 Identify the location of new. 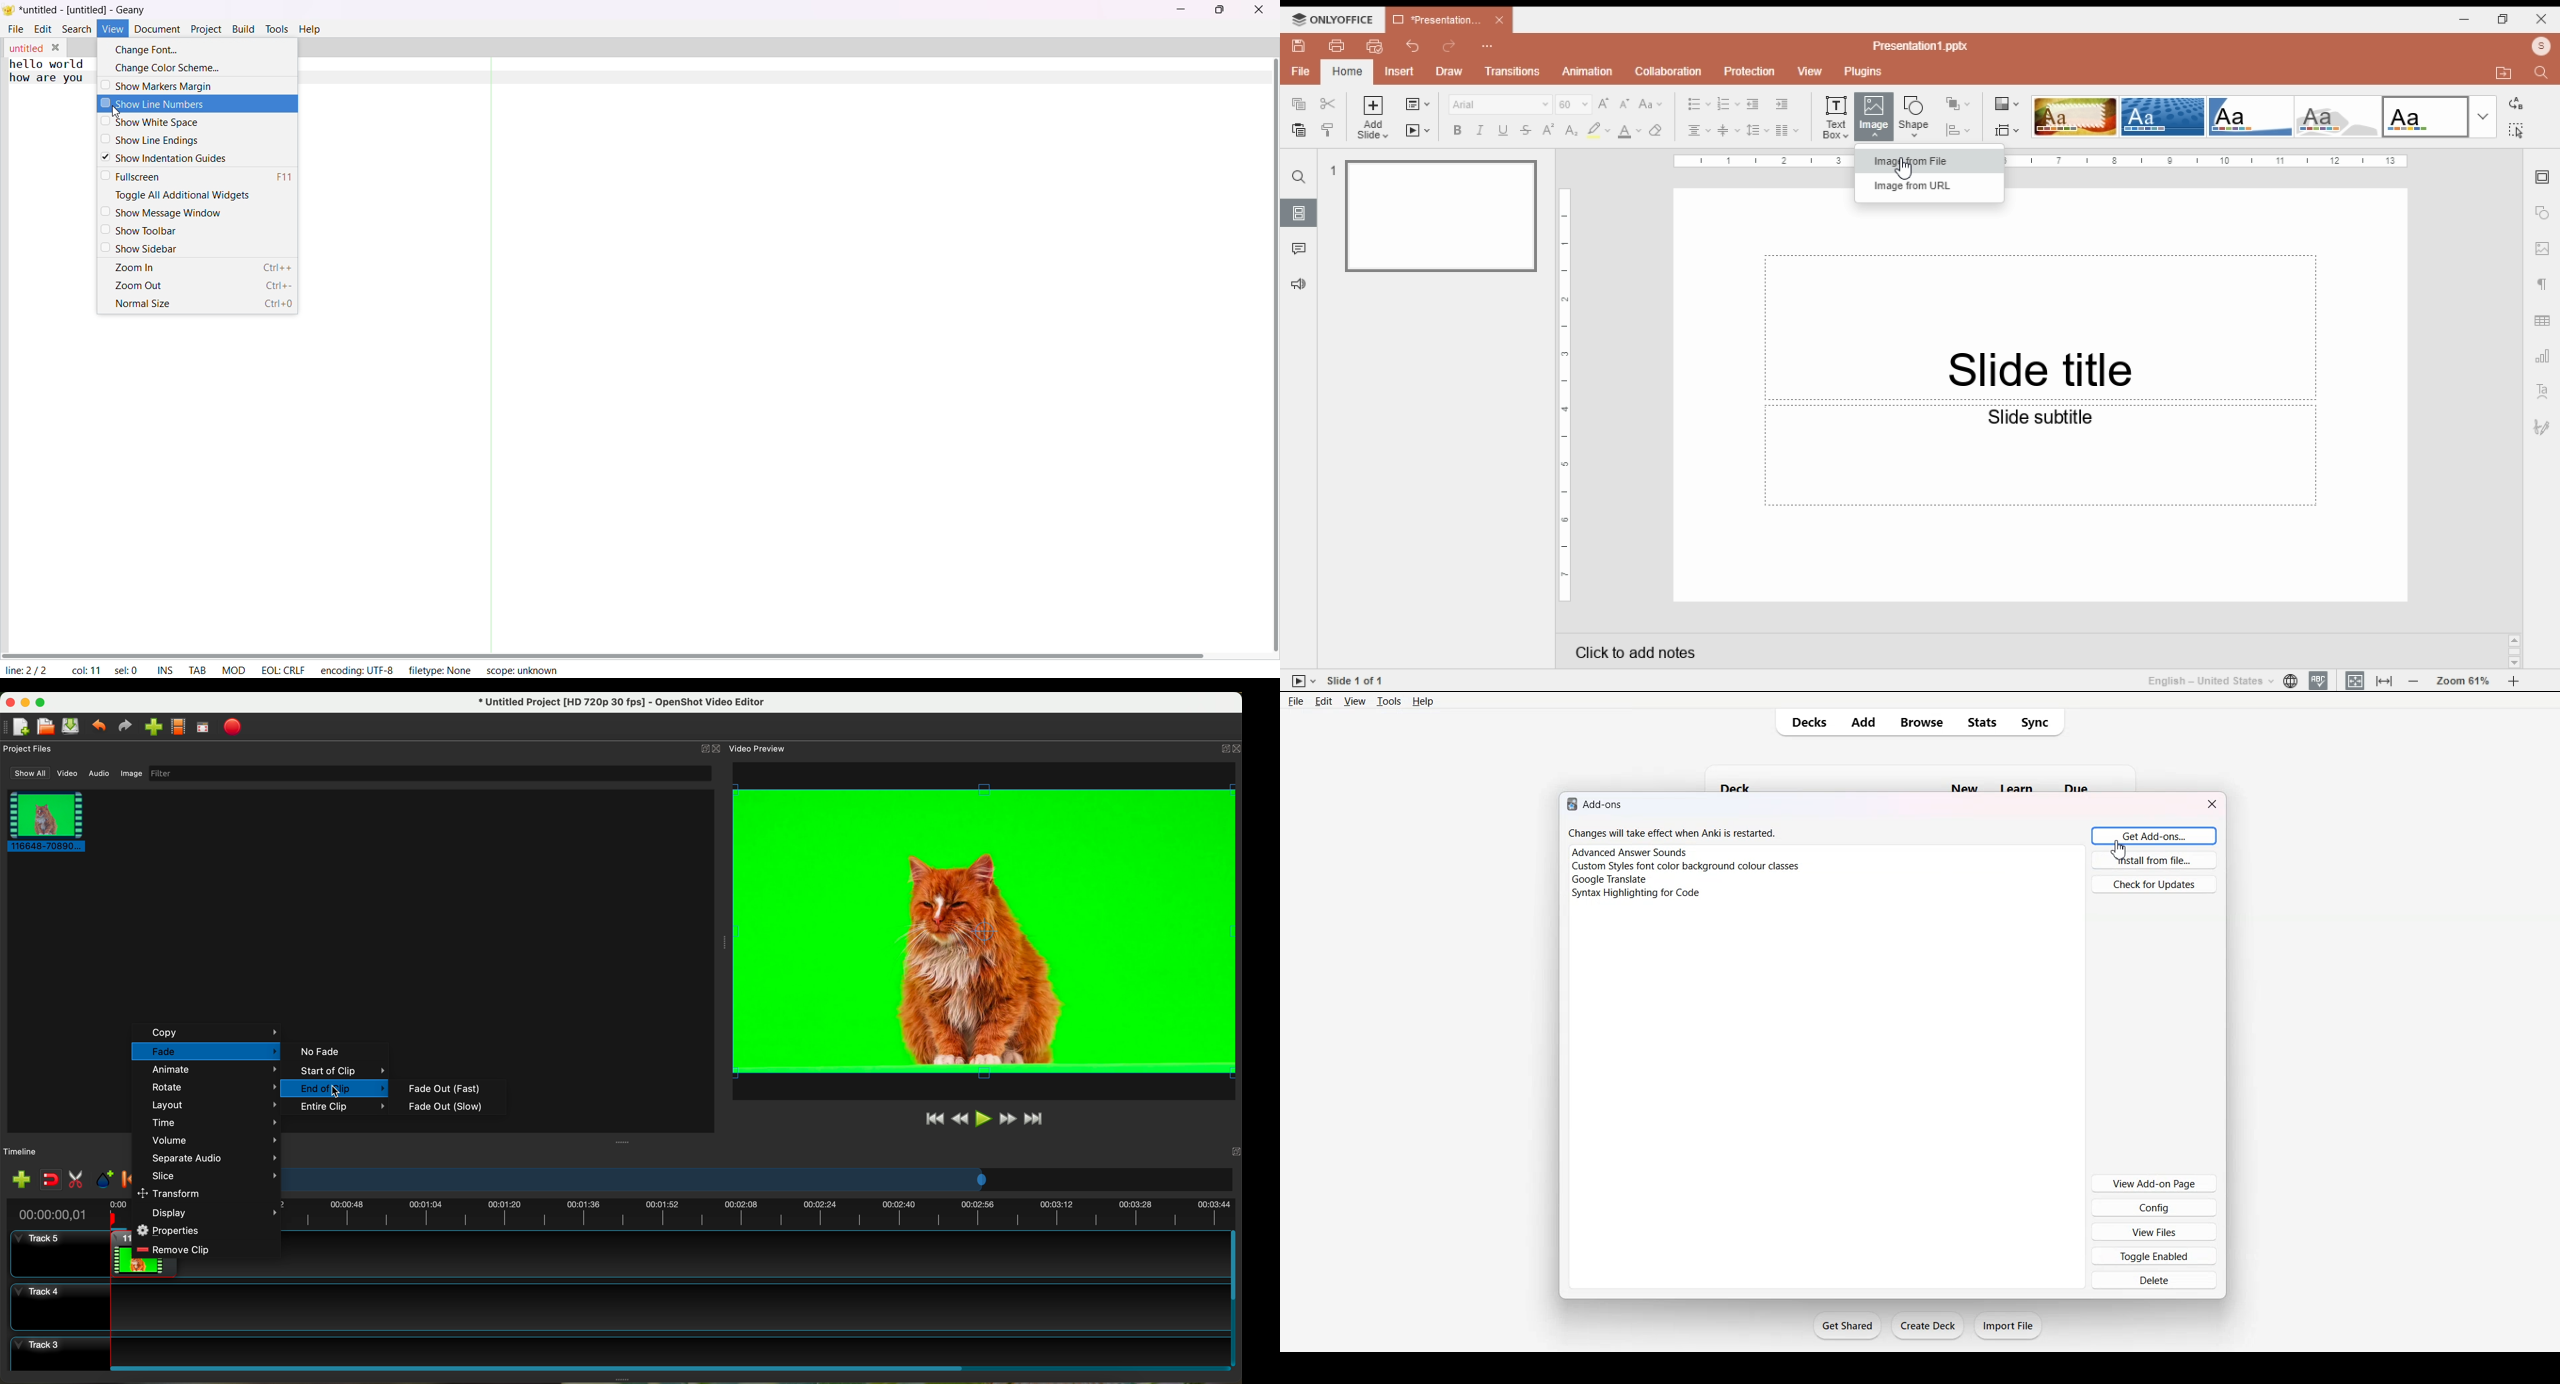
(1966, 787).